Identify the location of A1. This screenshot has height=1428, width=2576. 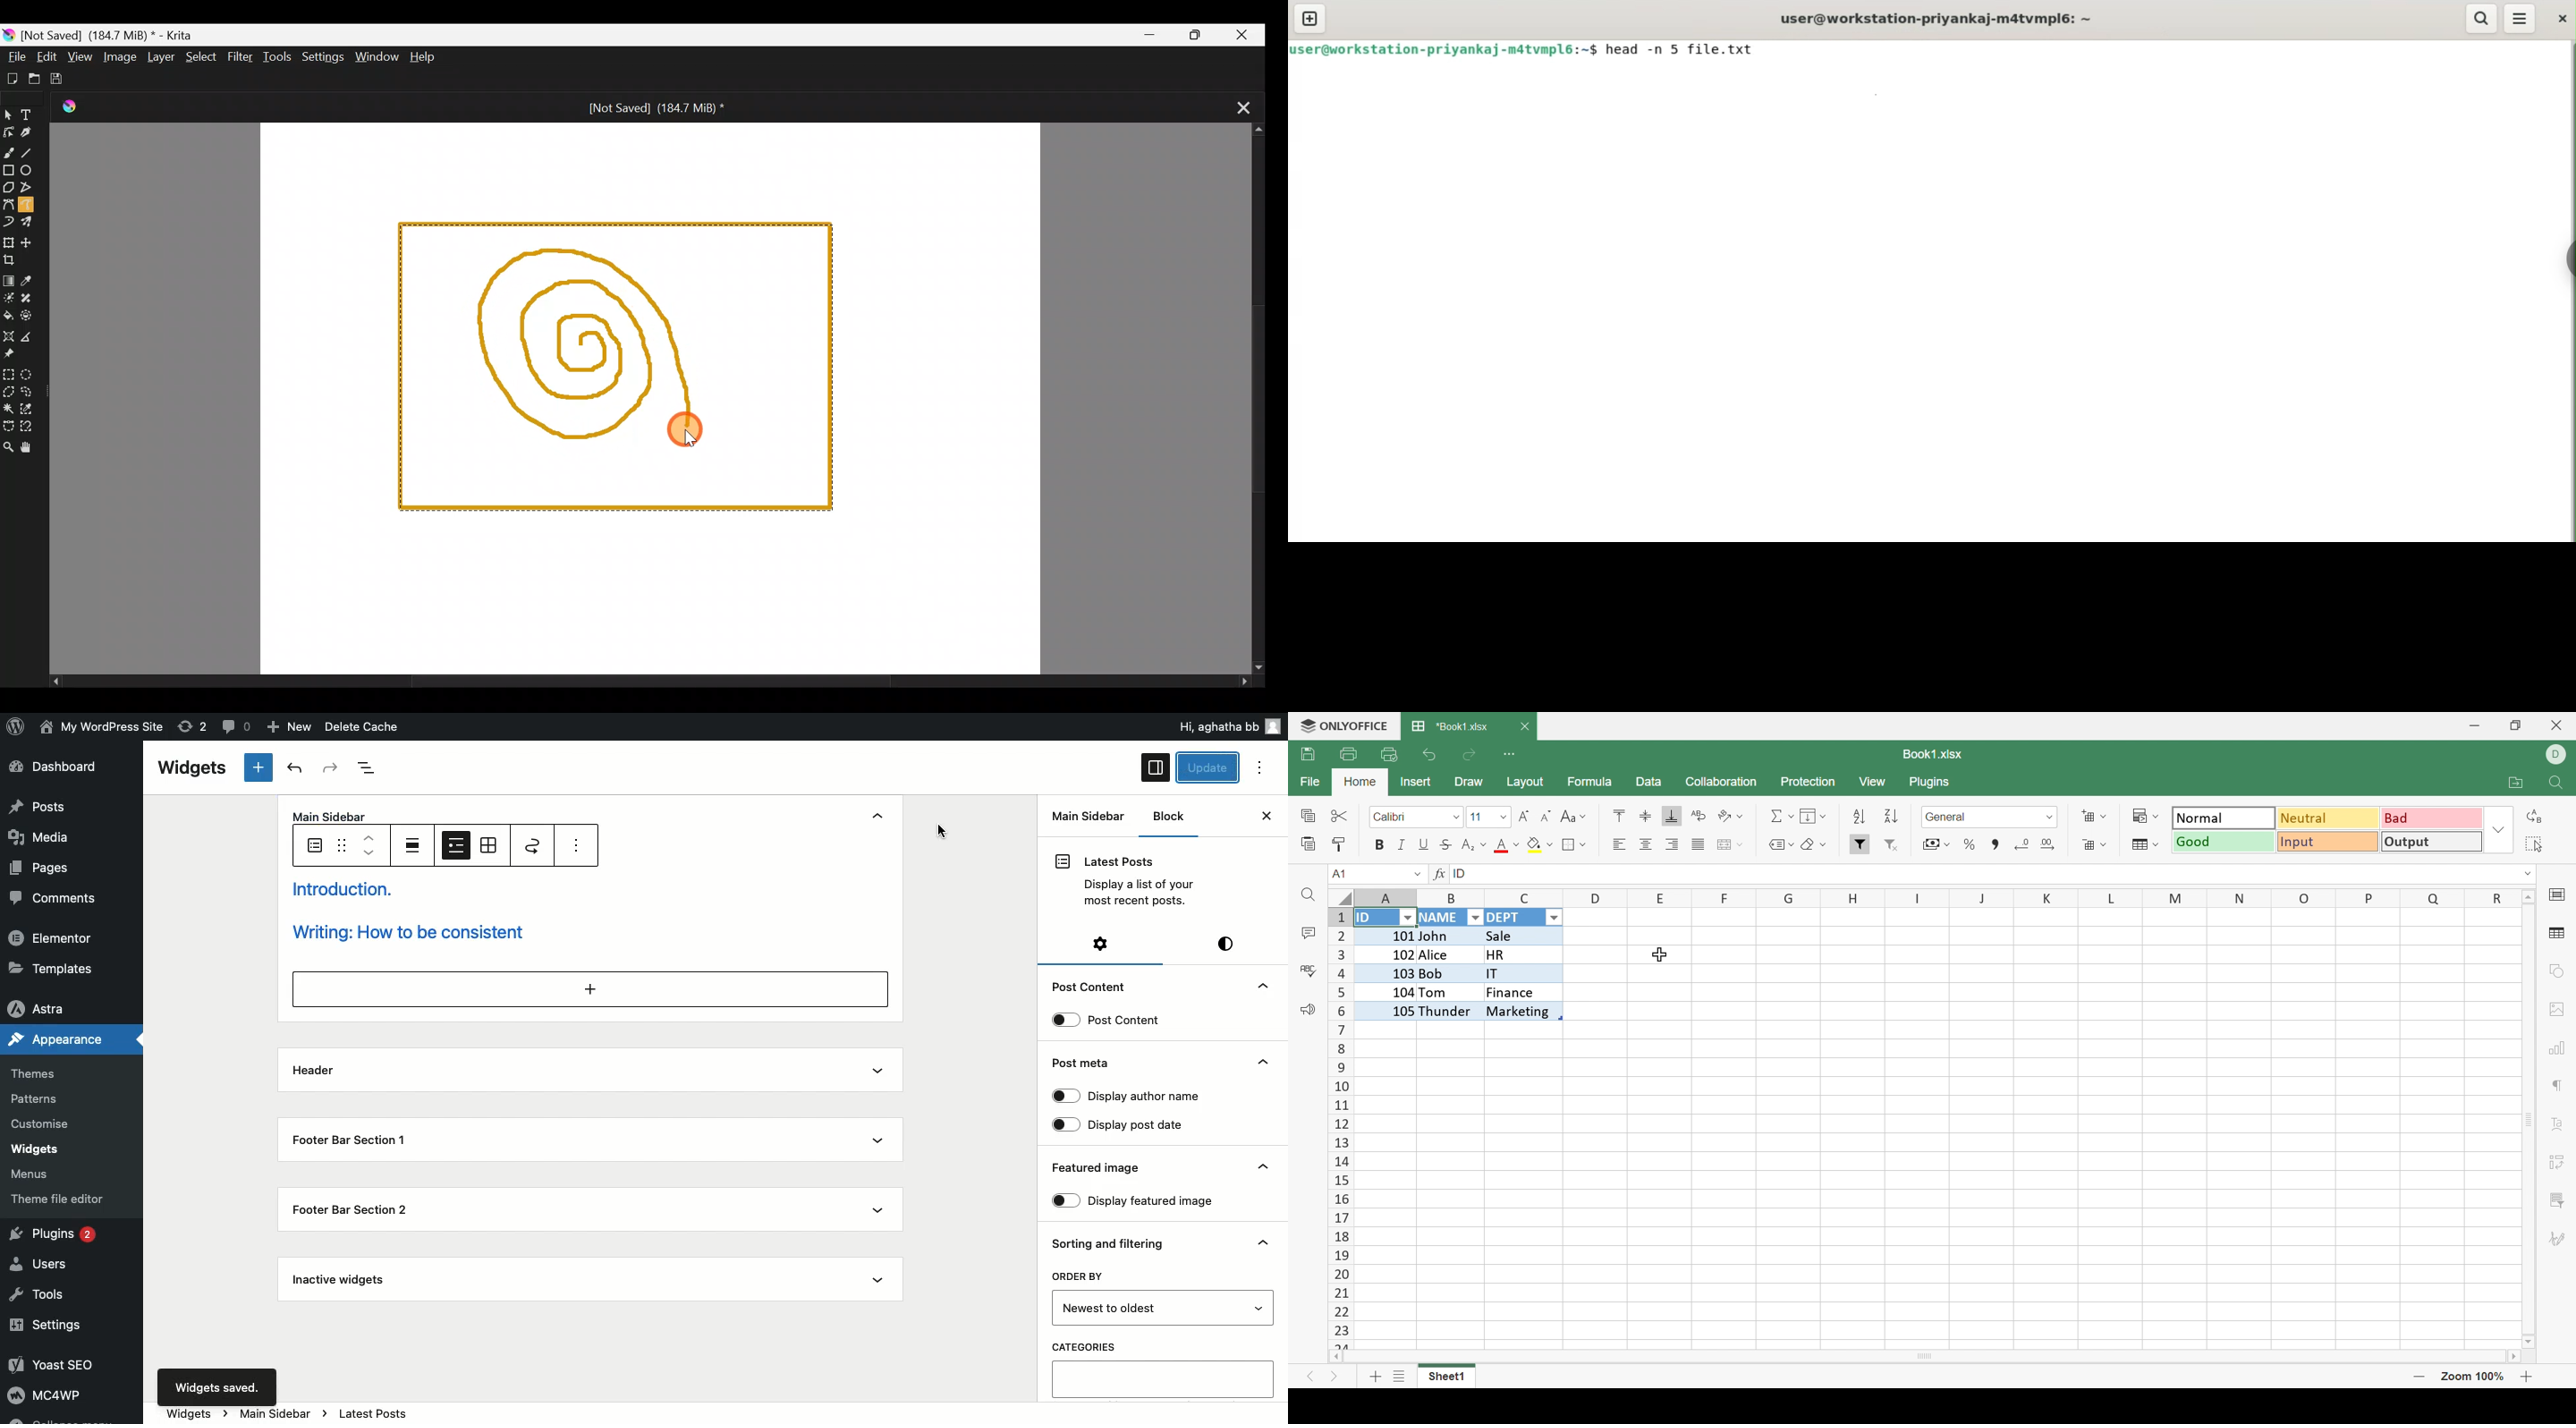
(1340, 874).